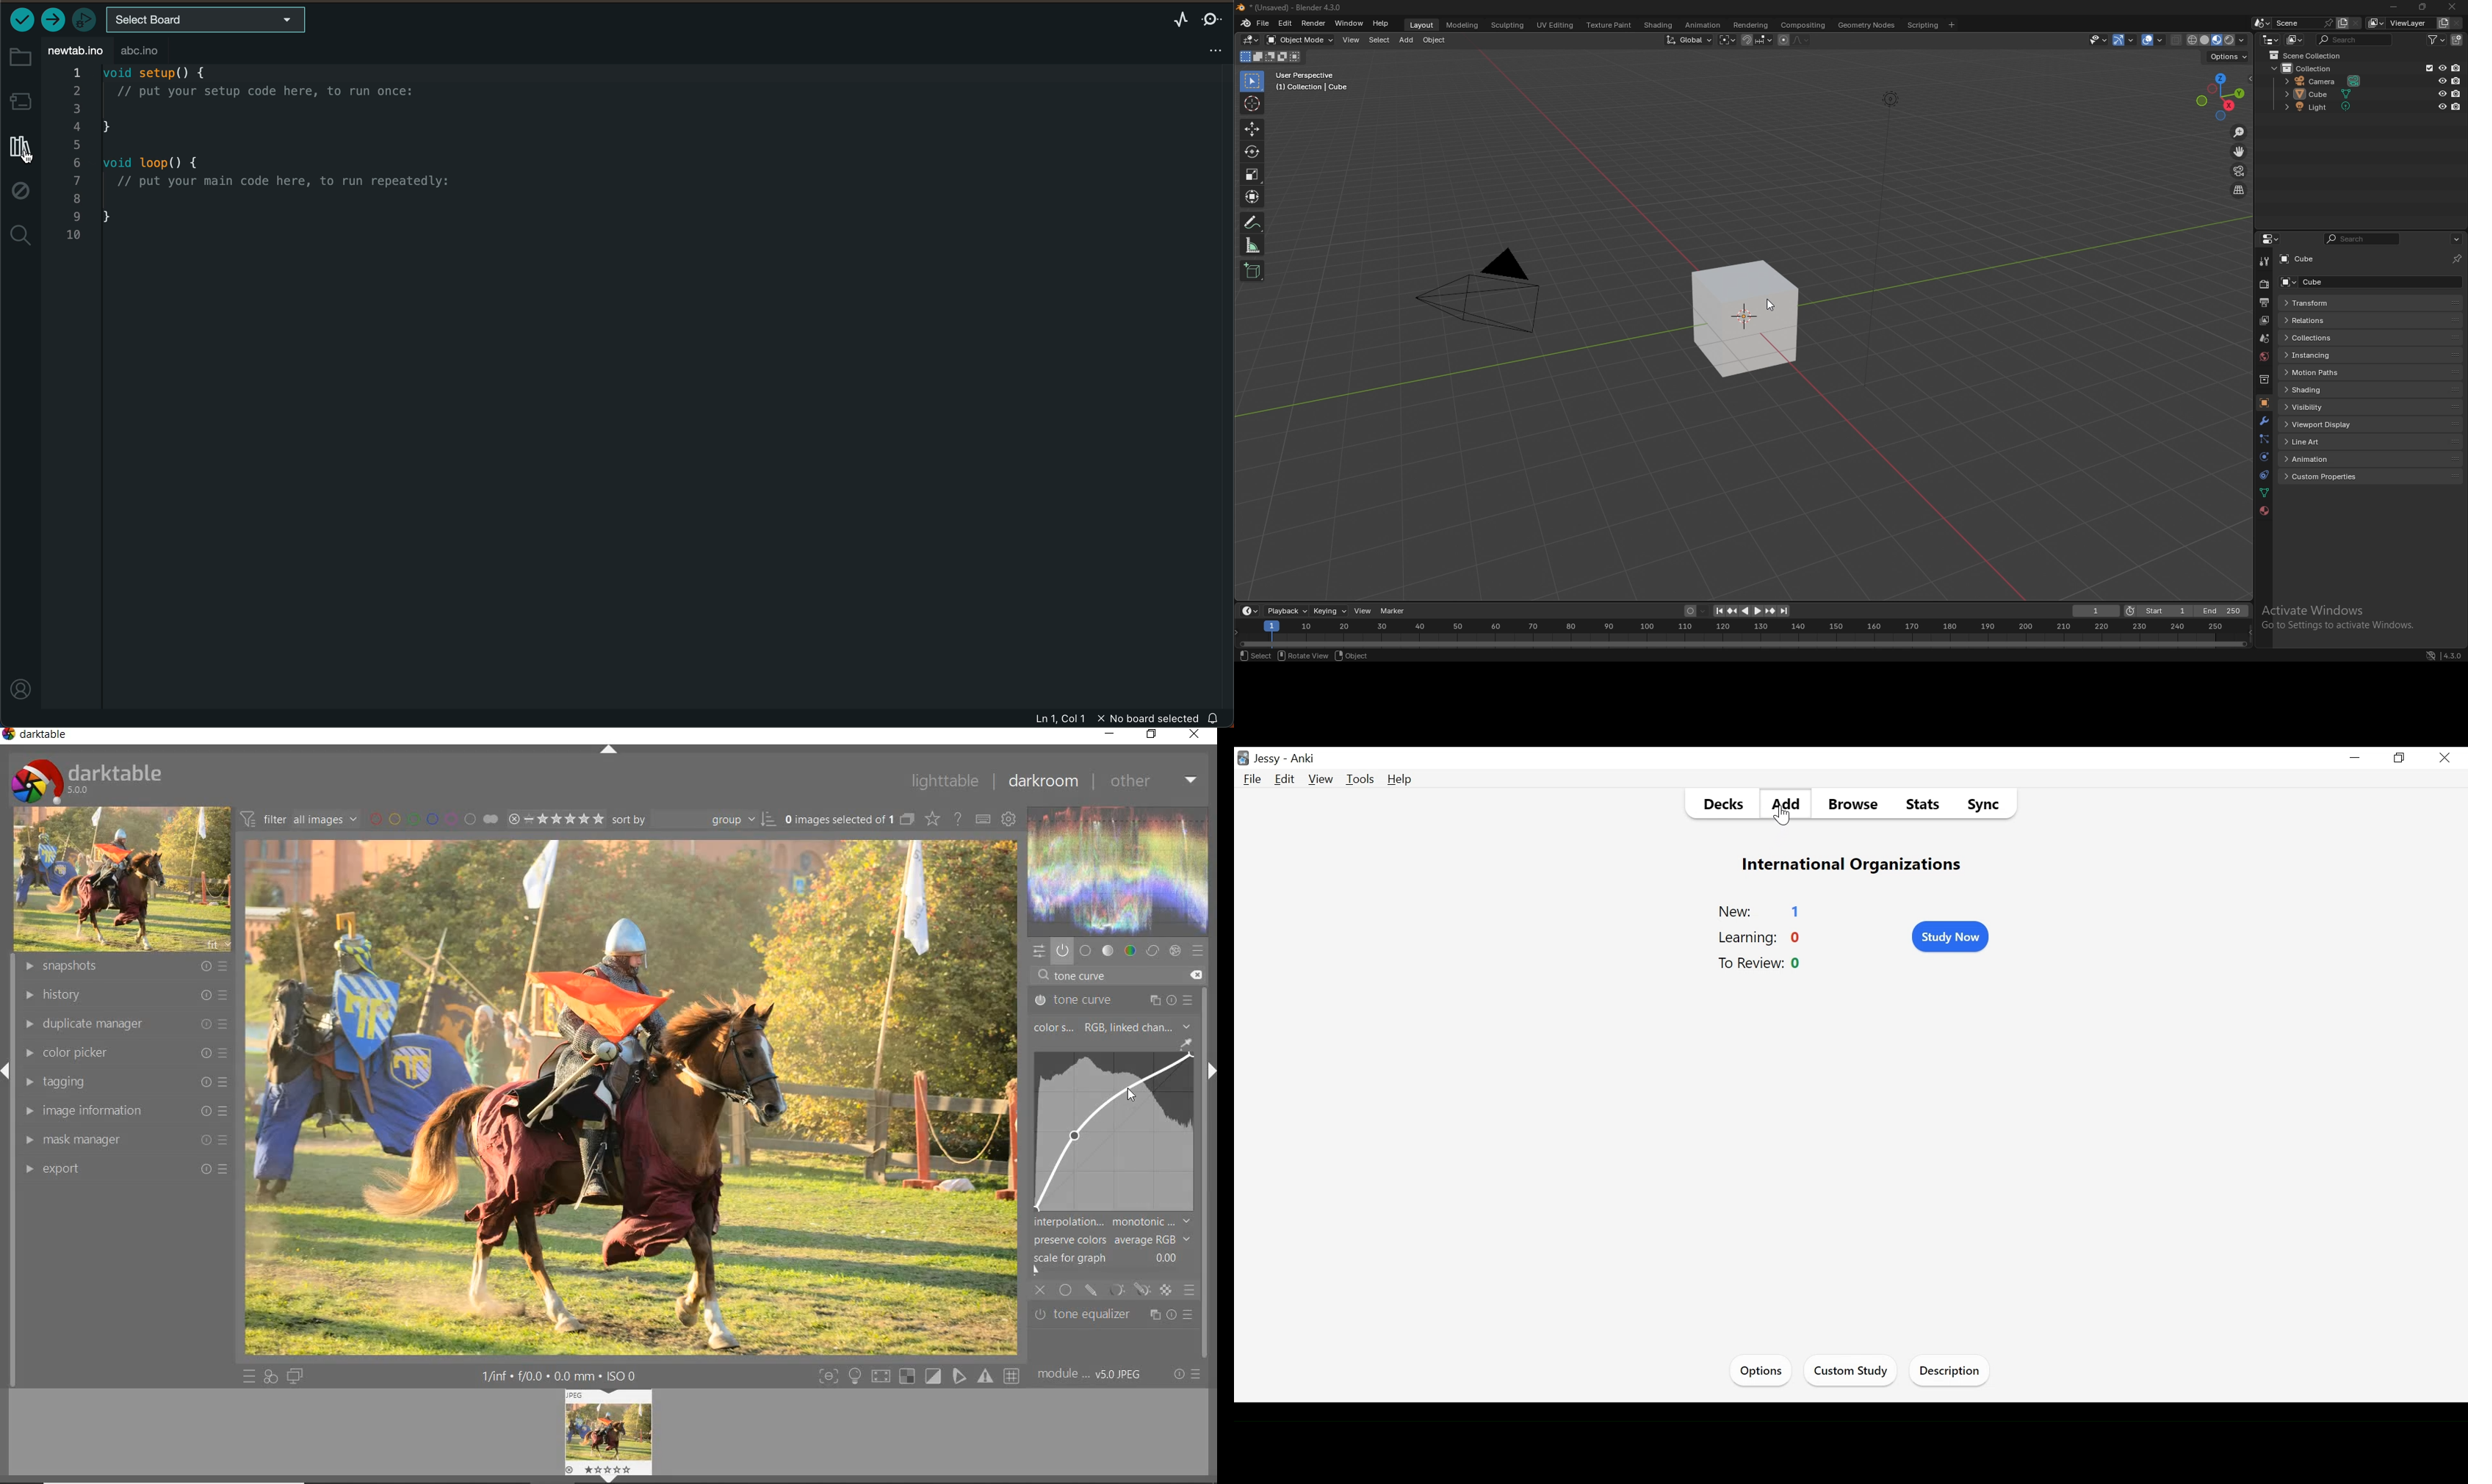  I want to click on rotate view, so click(1304, 655).